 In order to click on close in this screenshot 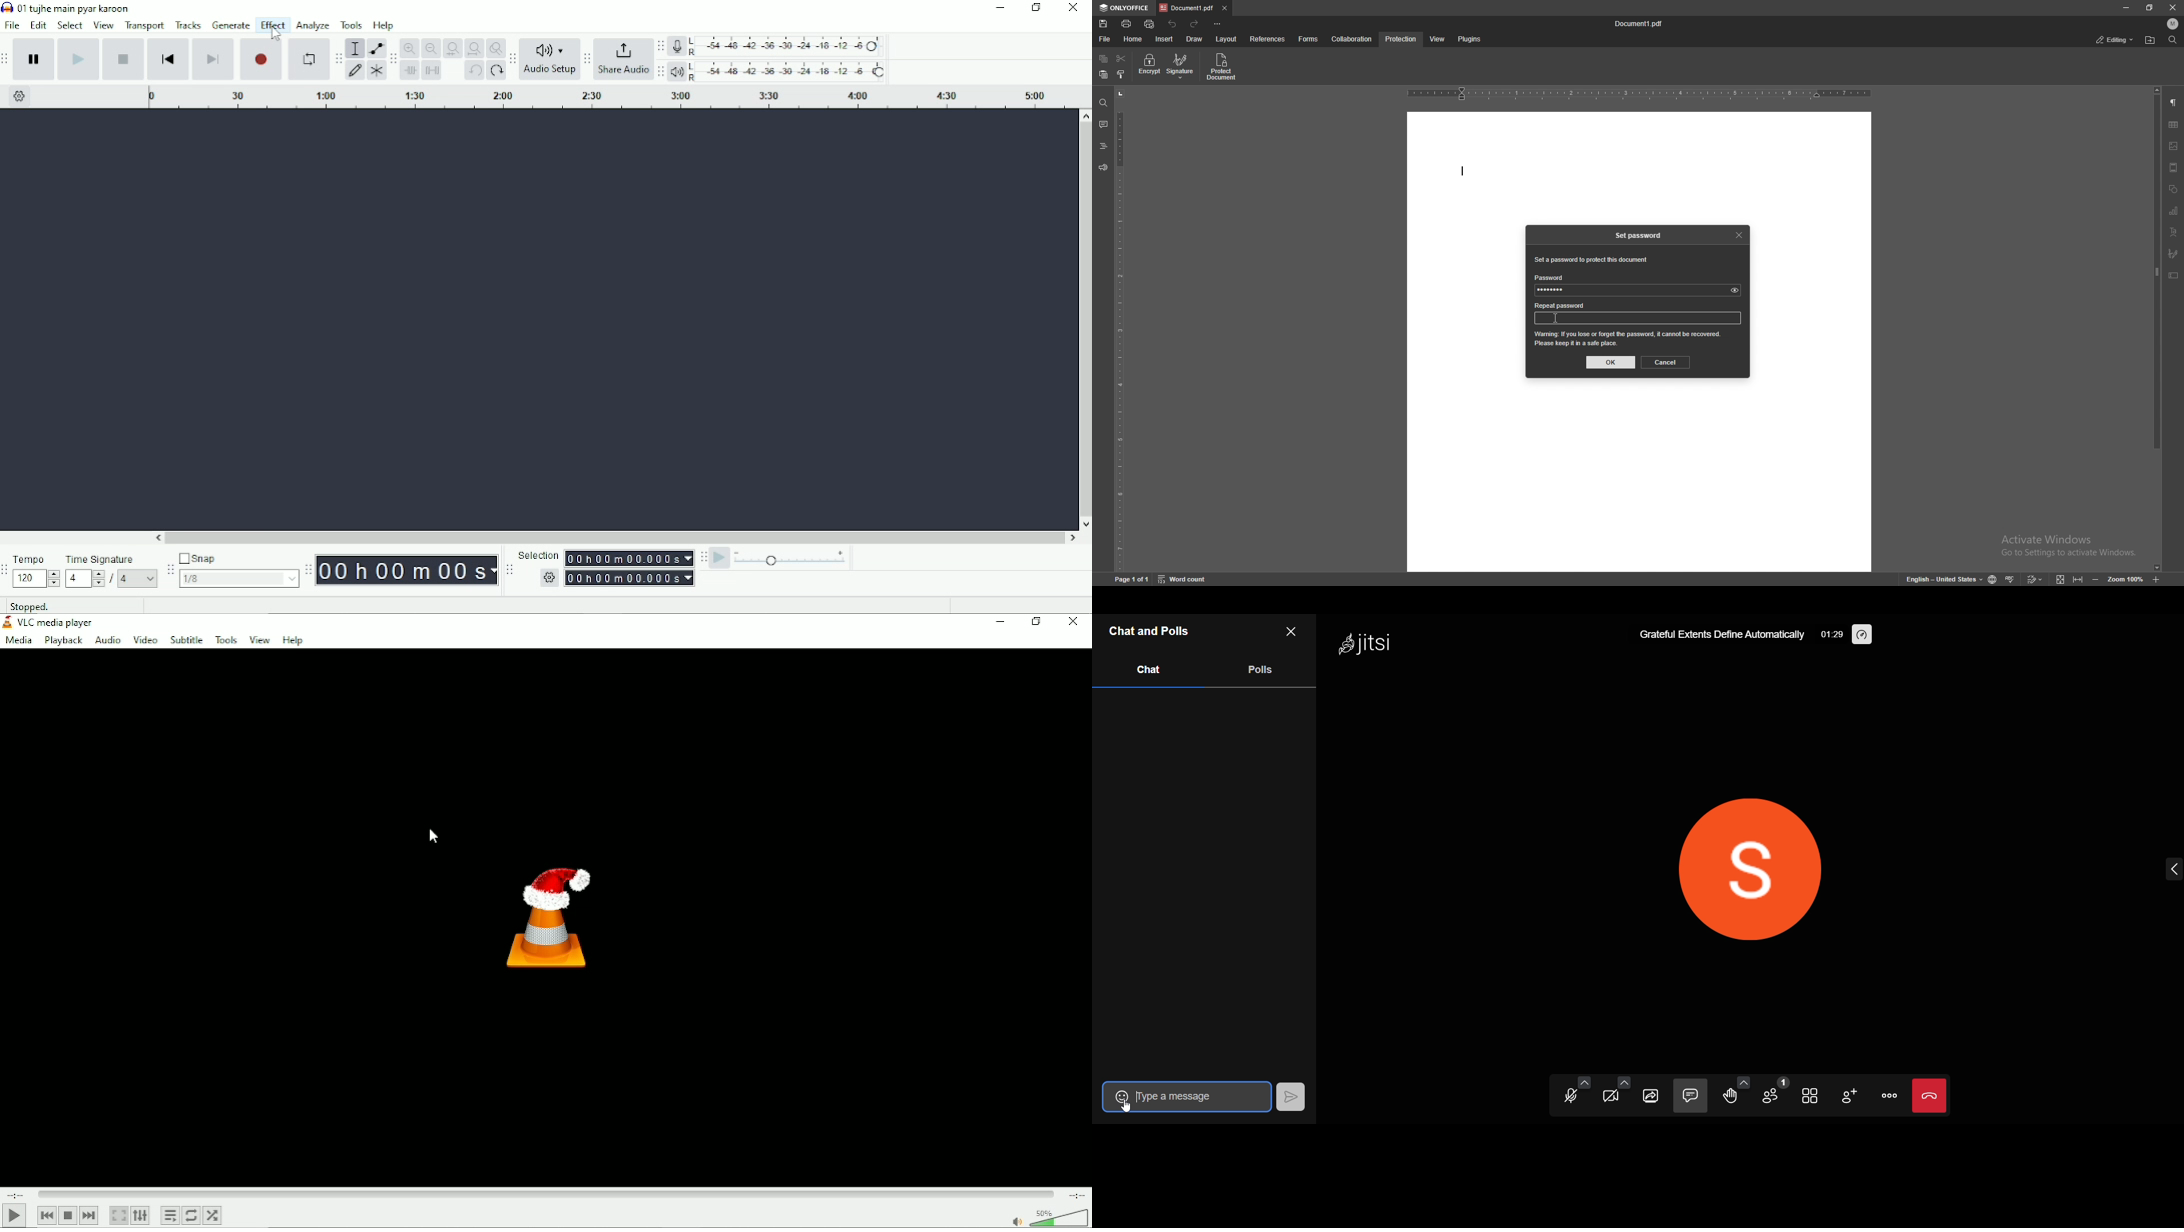, I will do `click(2173, 9)`.